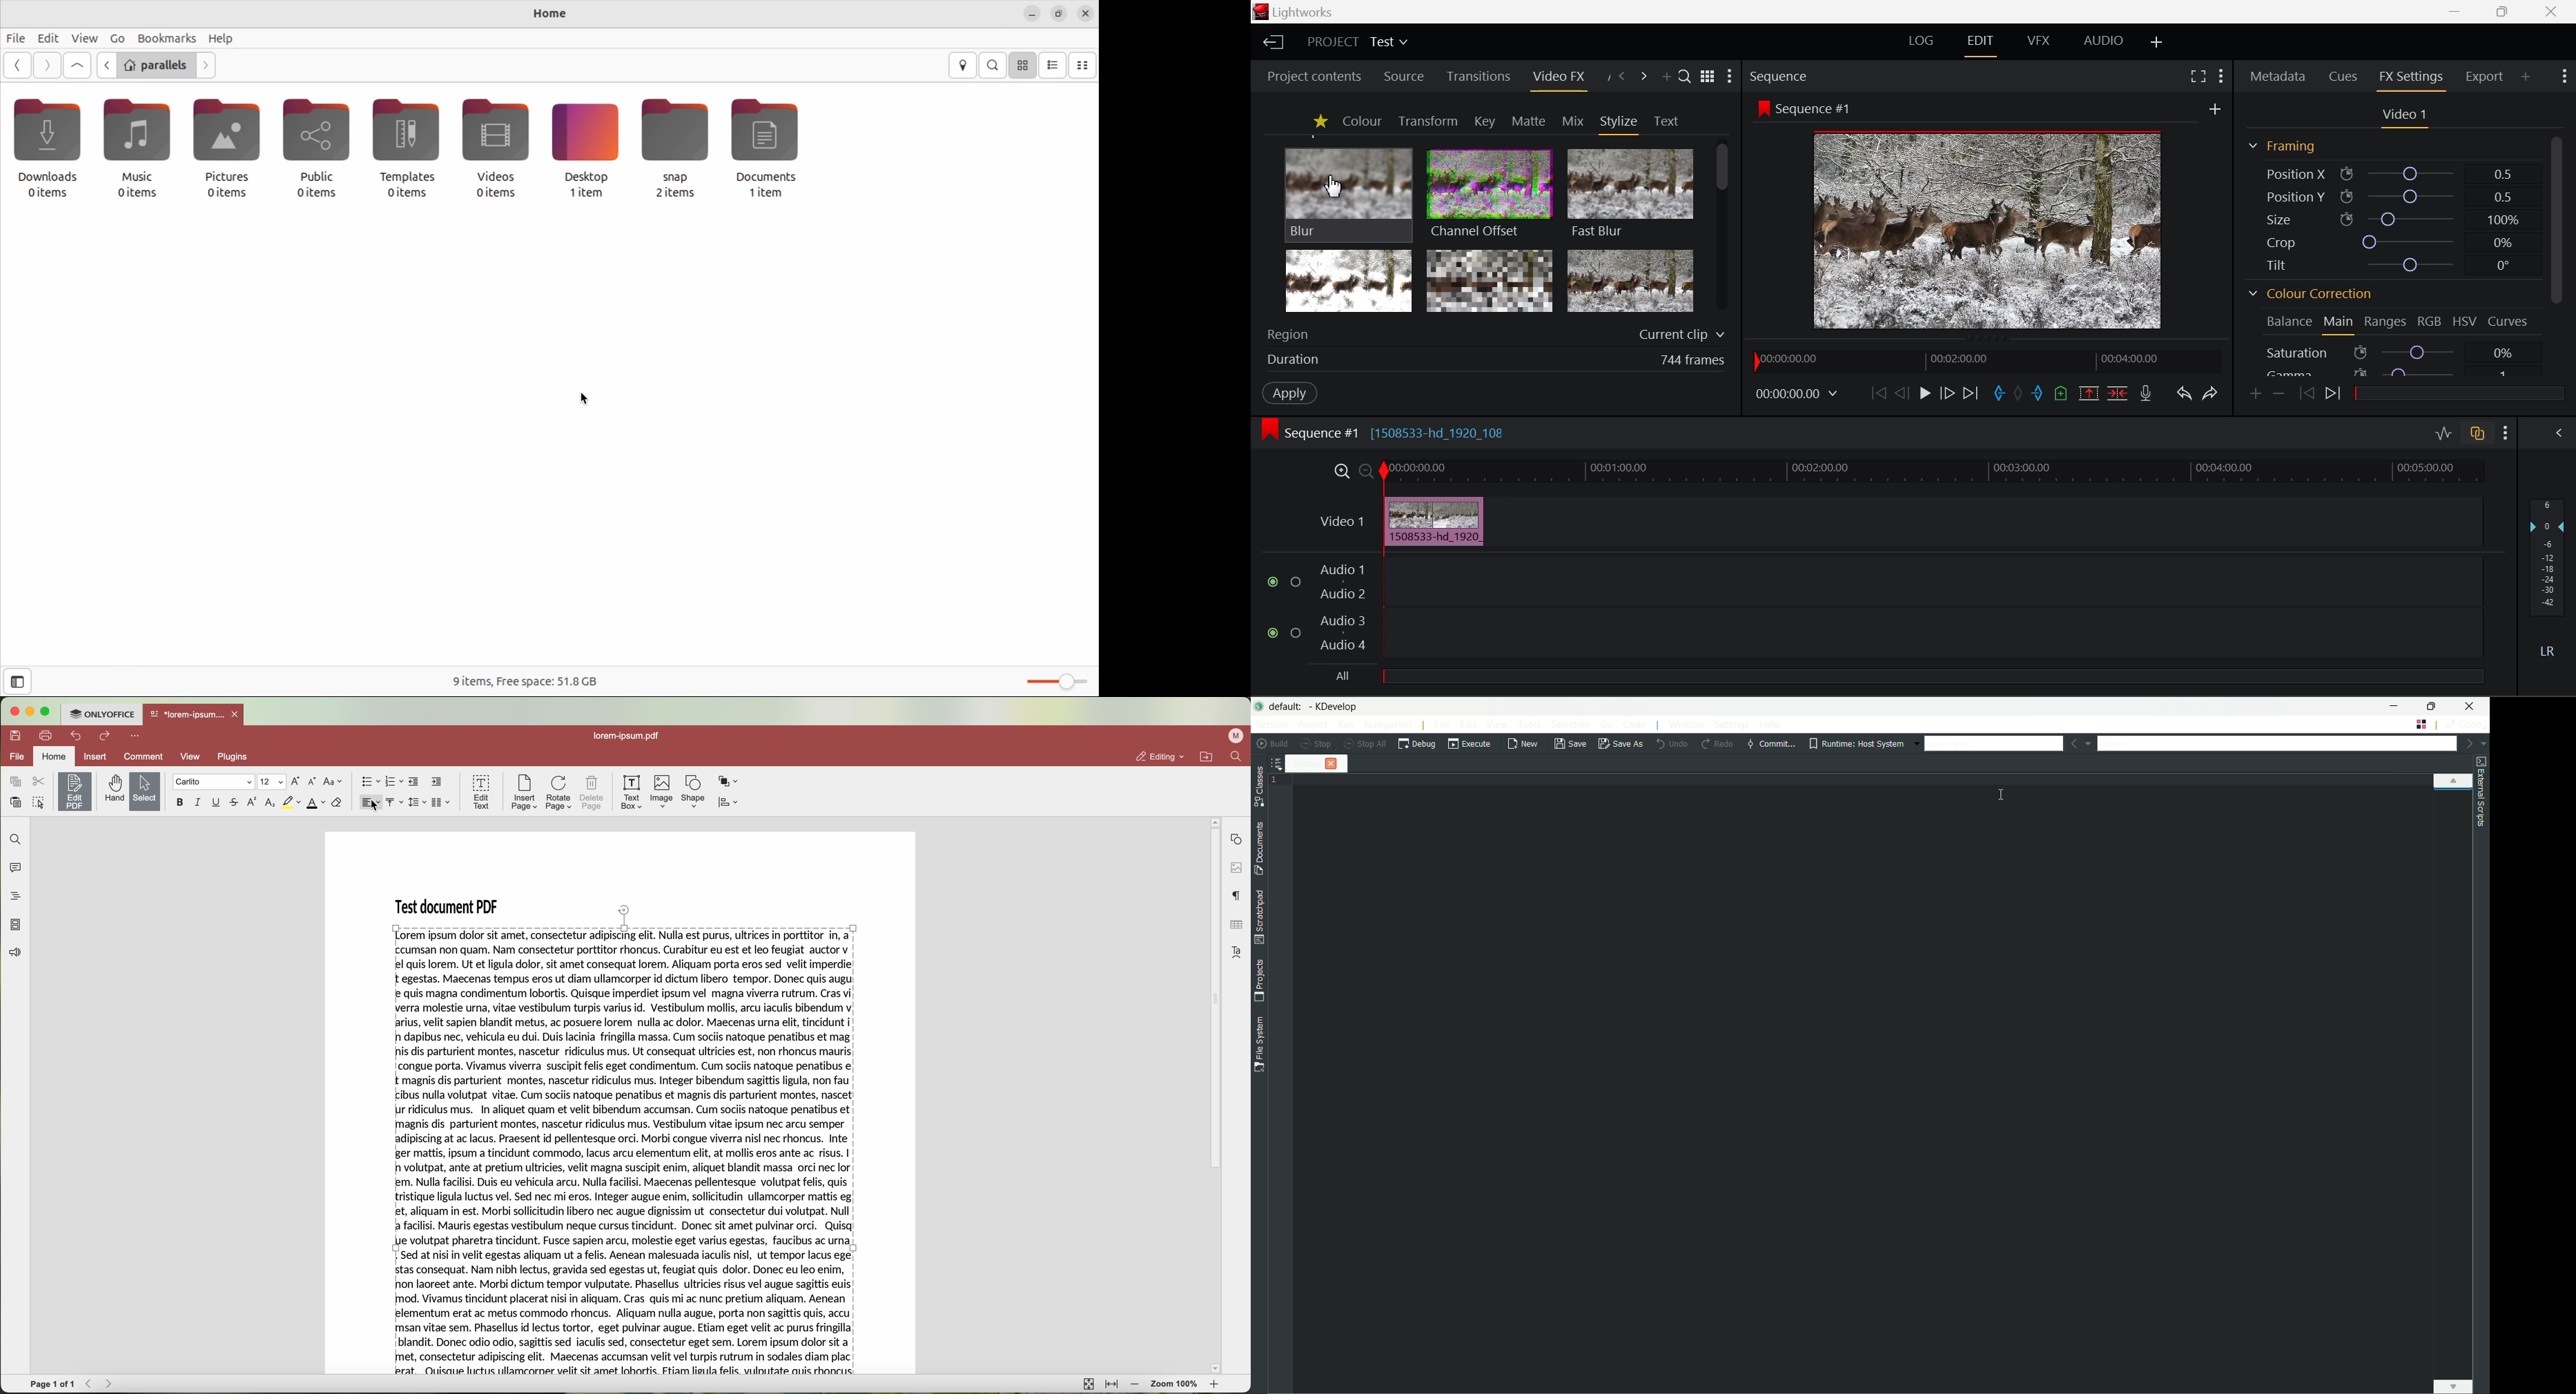  What do you see at coordinates (103, 715) in the screenshot?
I see `ONLYOFFICE` at bounding box center [103, 715].